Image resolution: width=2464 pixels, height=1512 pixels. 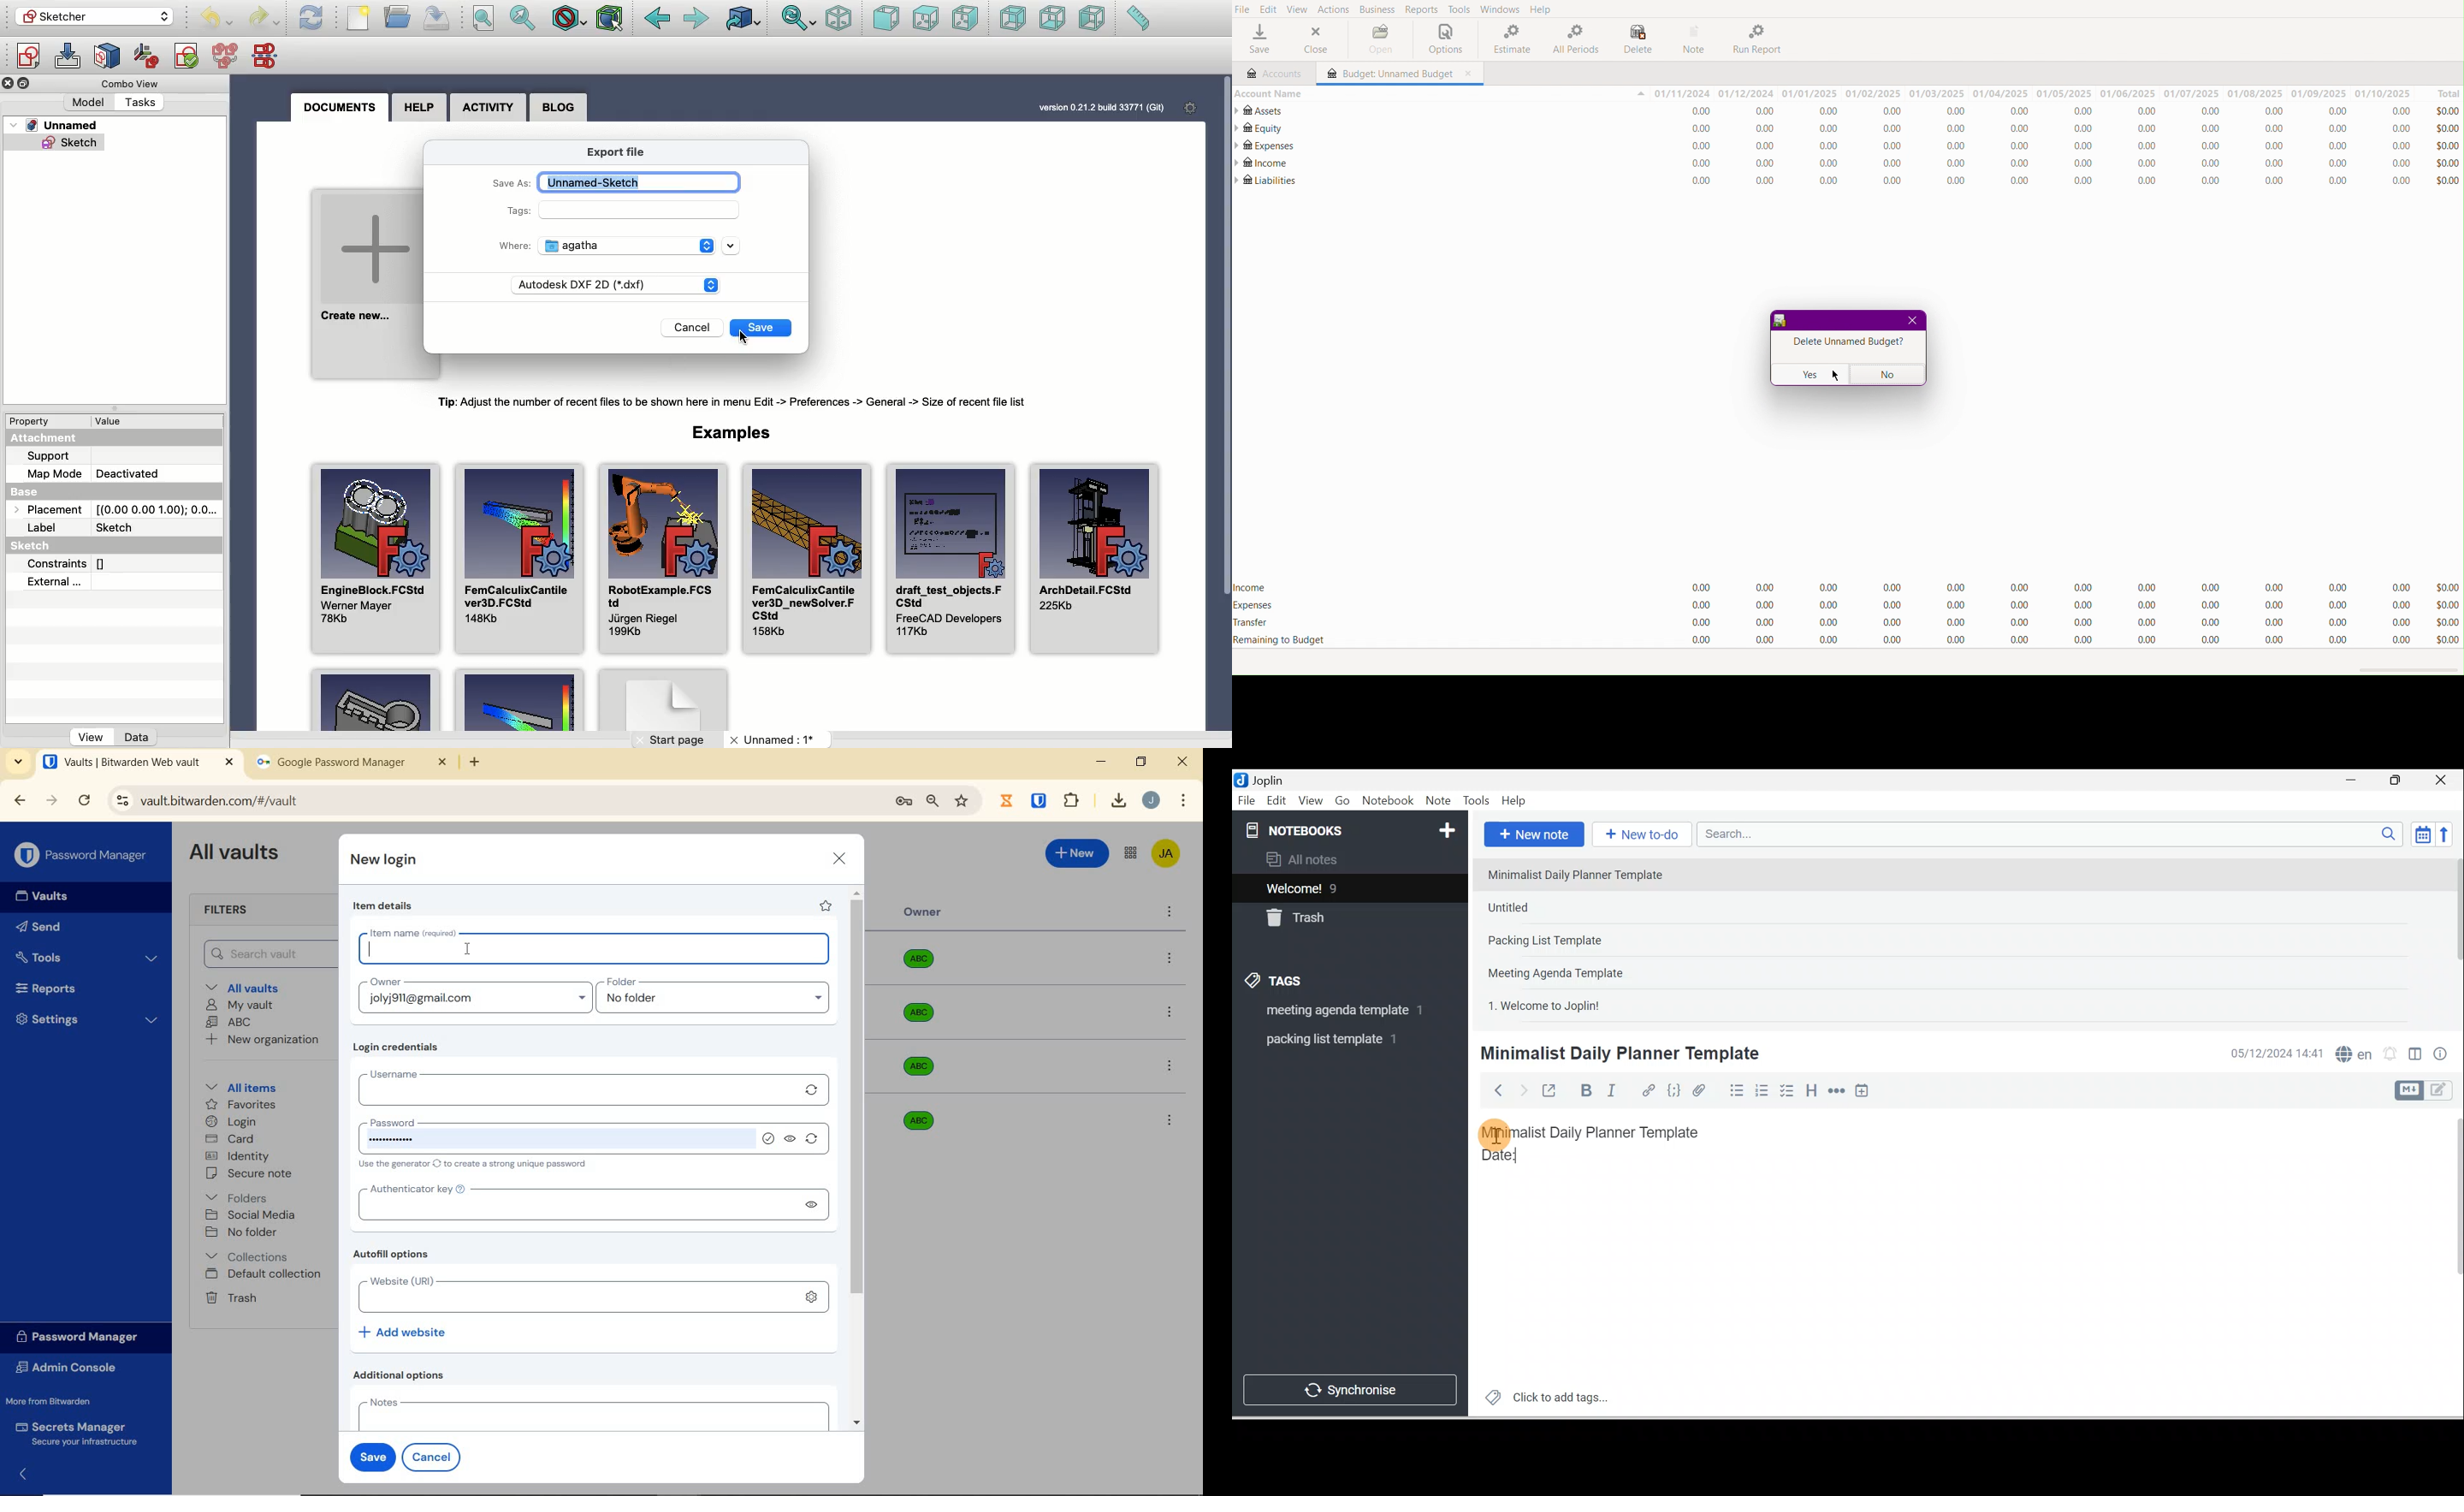 I want to click on Support, so click(x=53, y=455).